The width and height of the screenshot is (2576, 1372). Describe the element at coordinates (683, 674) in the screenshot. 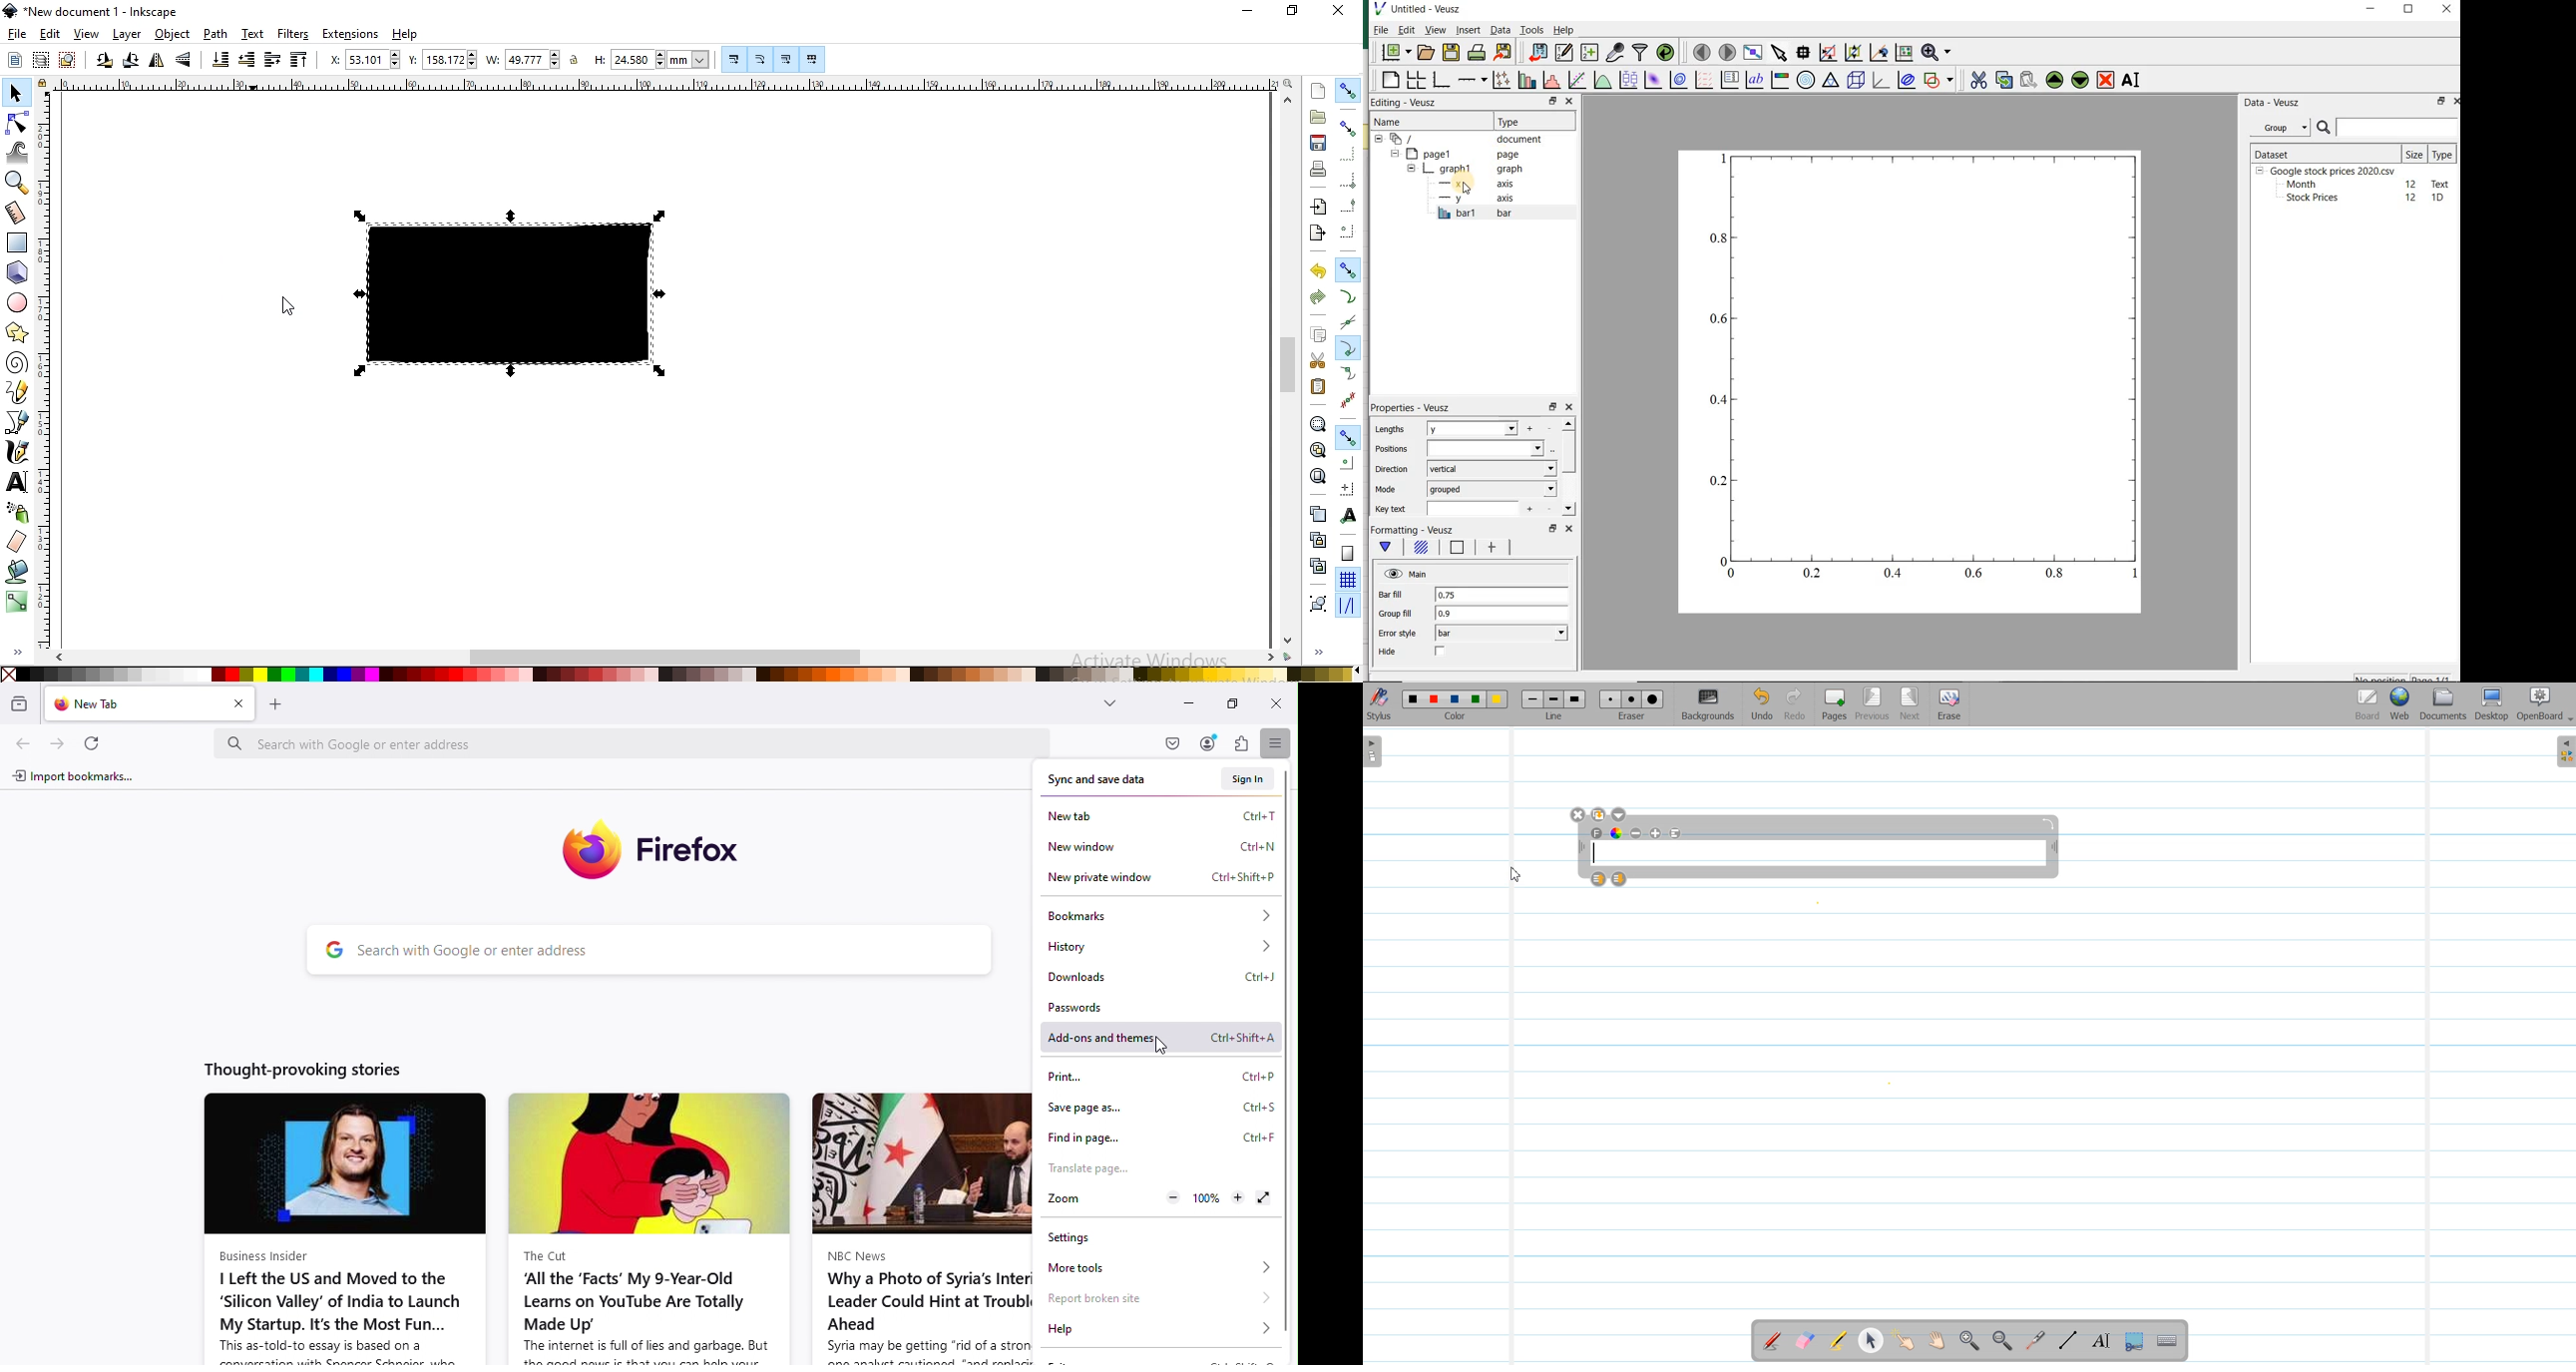

I see ` color` at that location.